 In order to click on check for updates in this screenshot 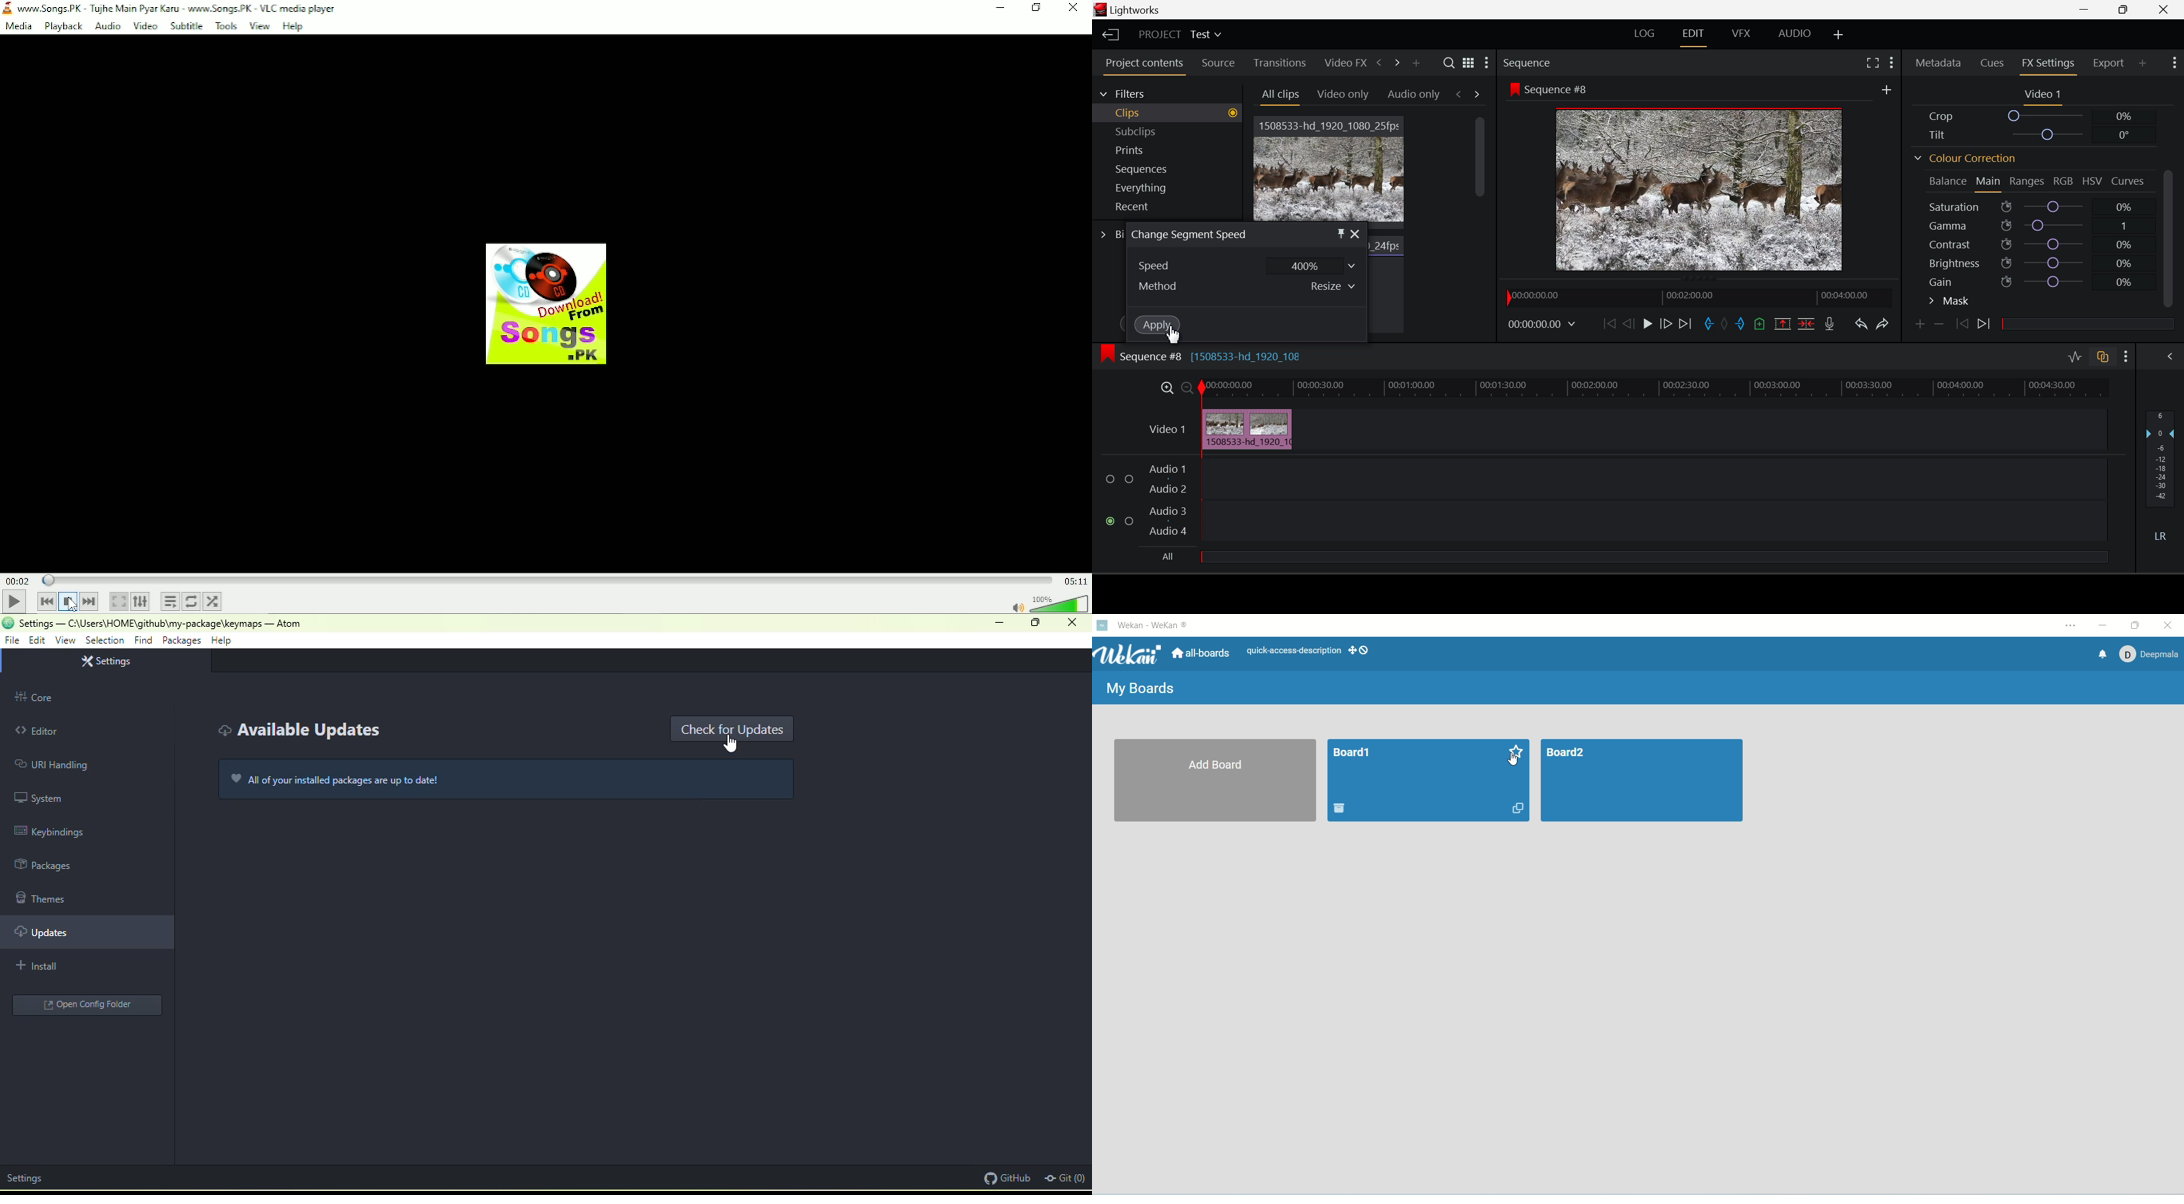, I will do `click(734, 728)`.